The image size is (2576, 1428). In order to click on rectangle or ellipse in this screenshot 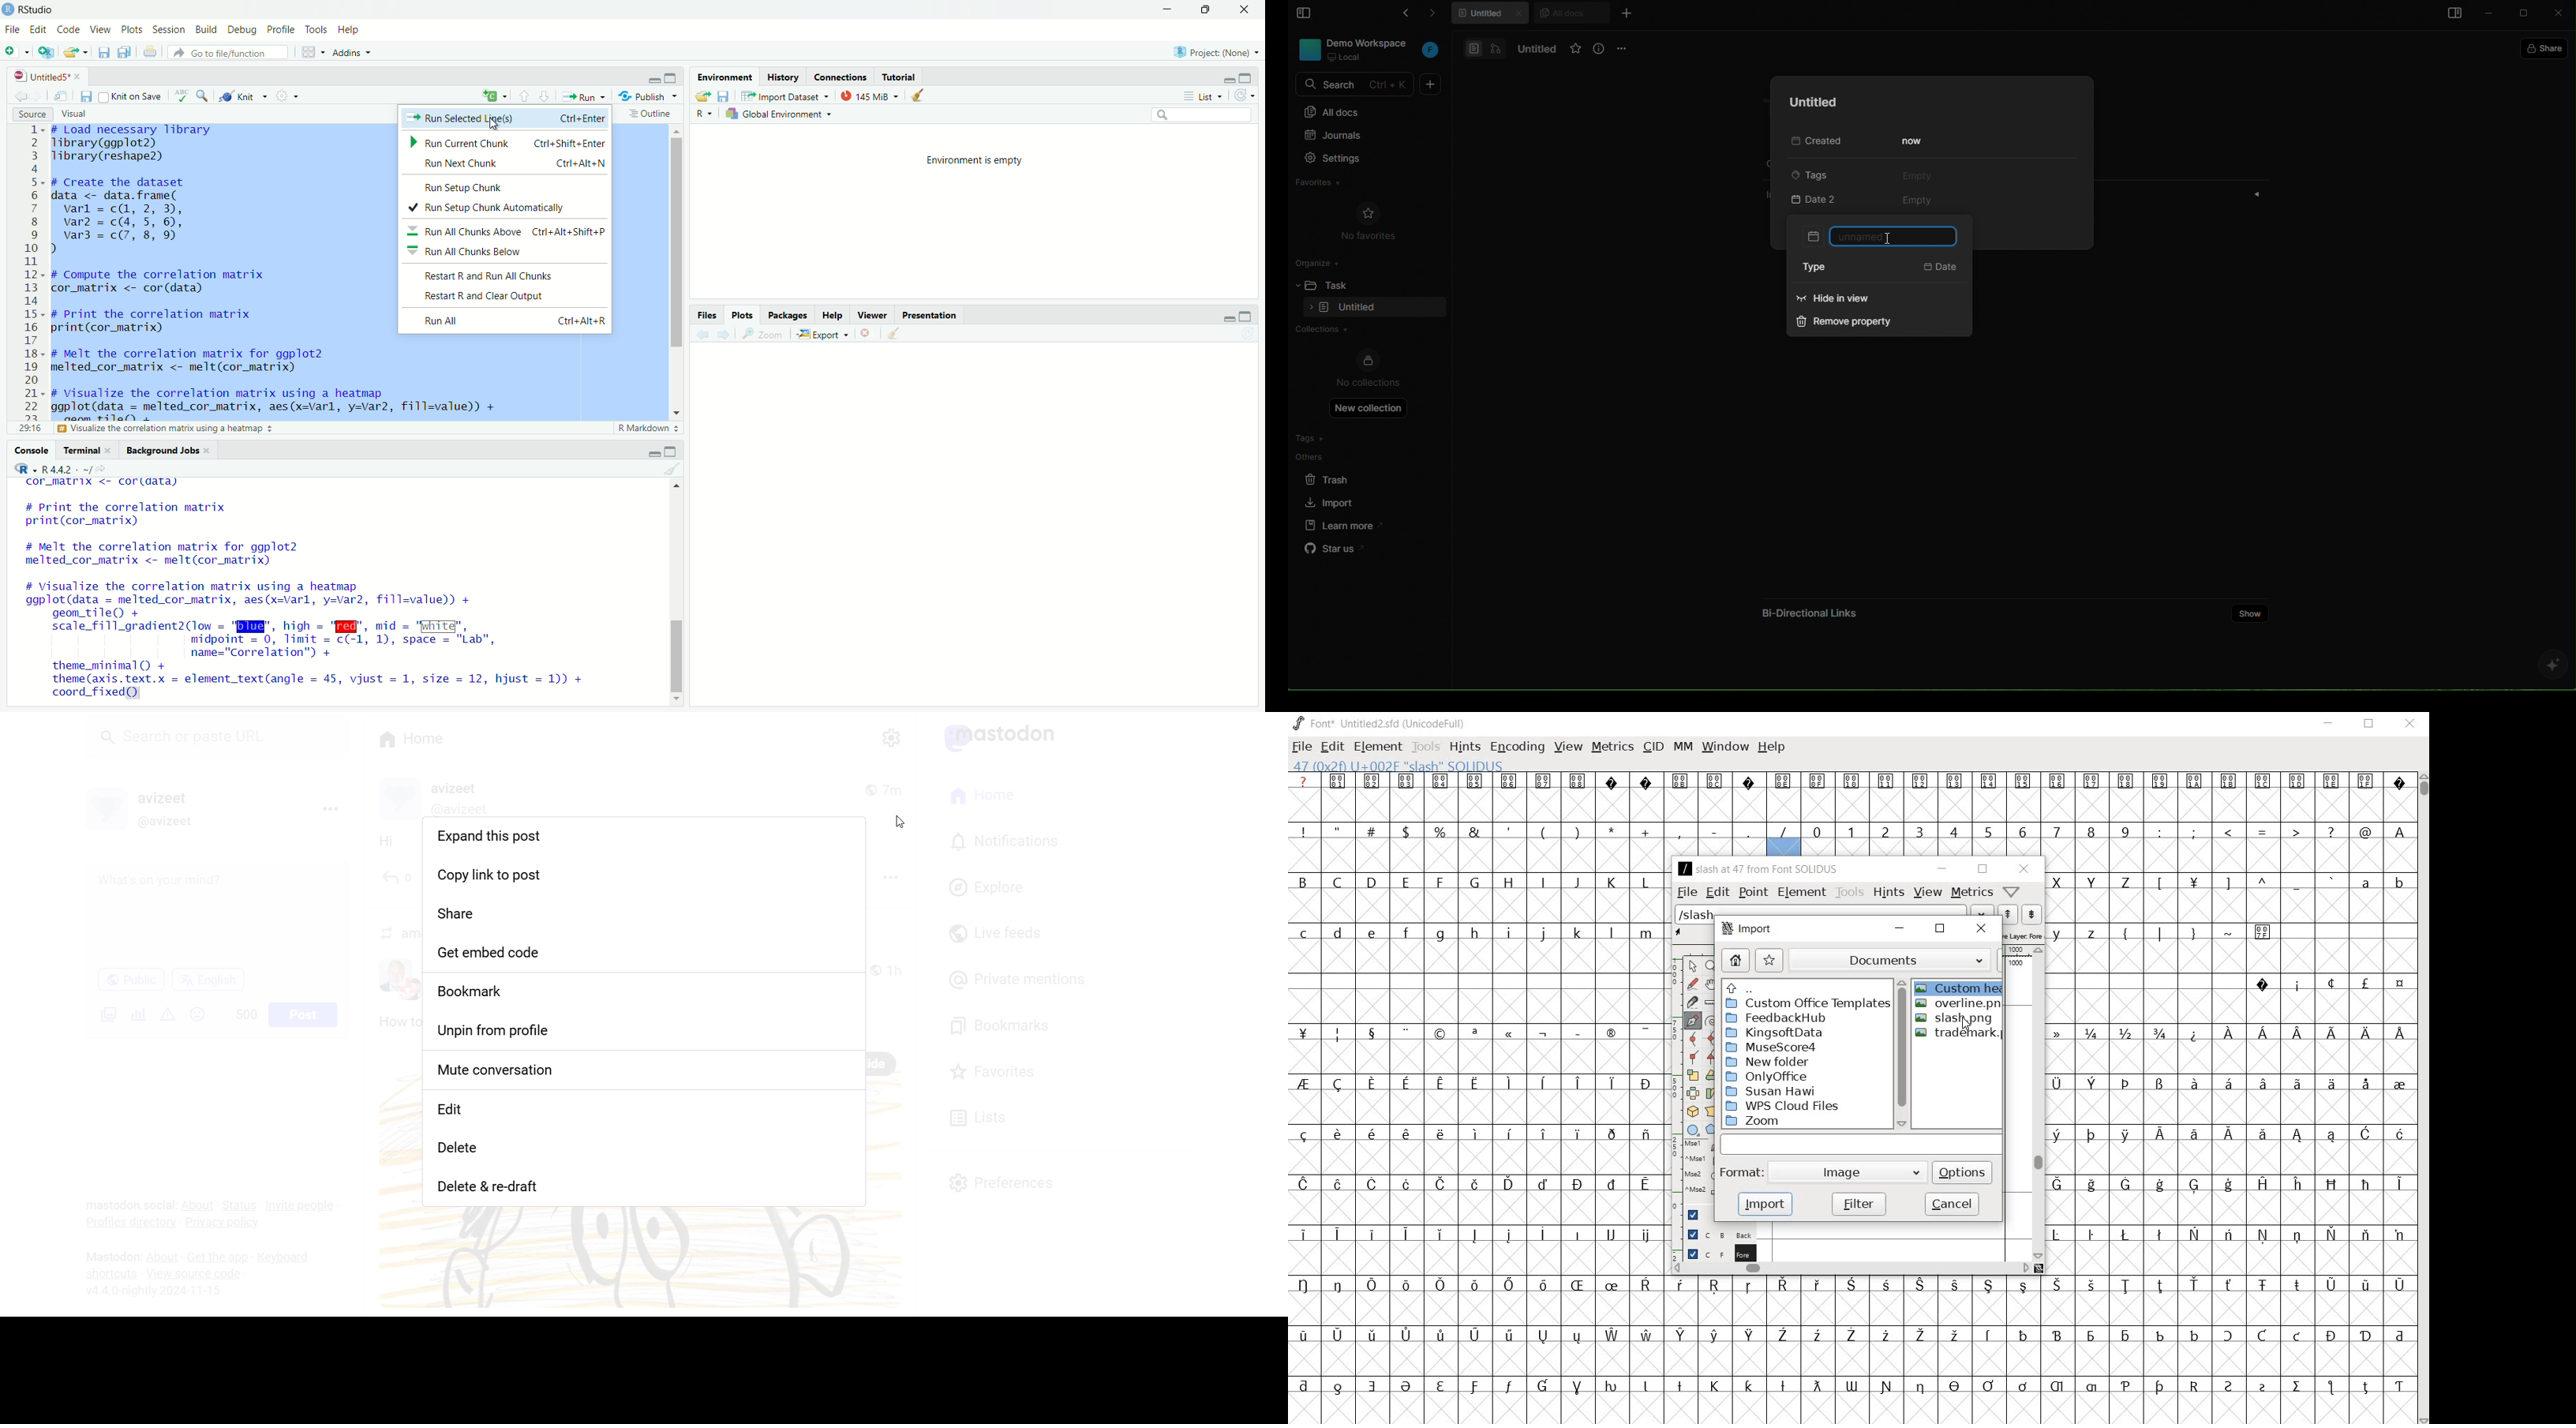, I will do `click(1692, 1131)`.